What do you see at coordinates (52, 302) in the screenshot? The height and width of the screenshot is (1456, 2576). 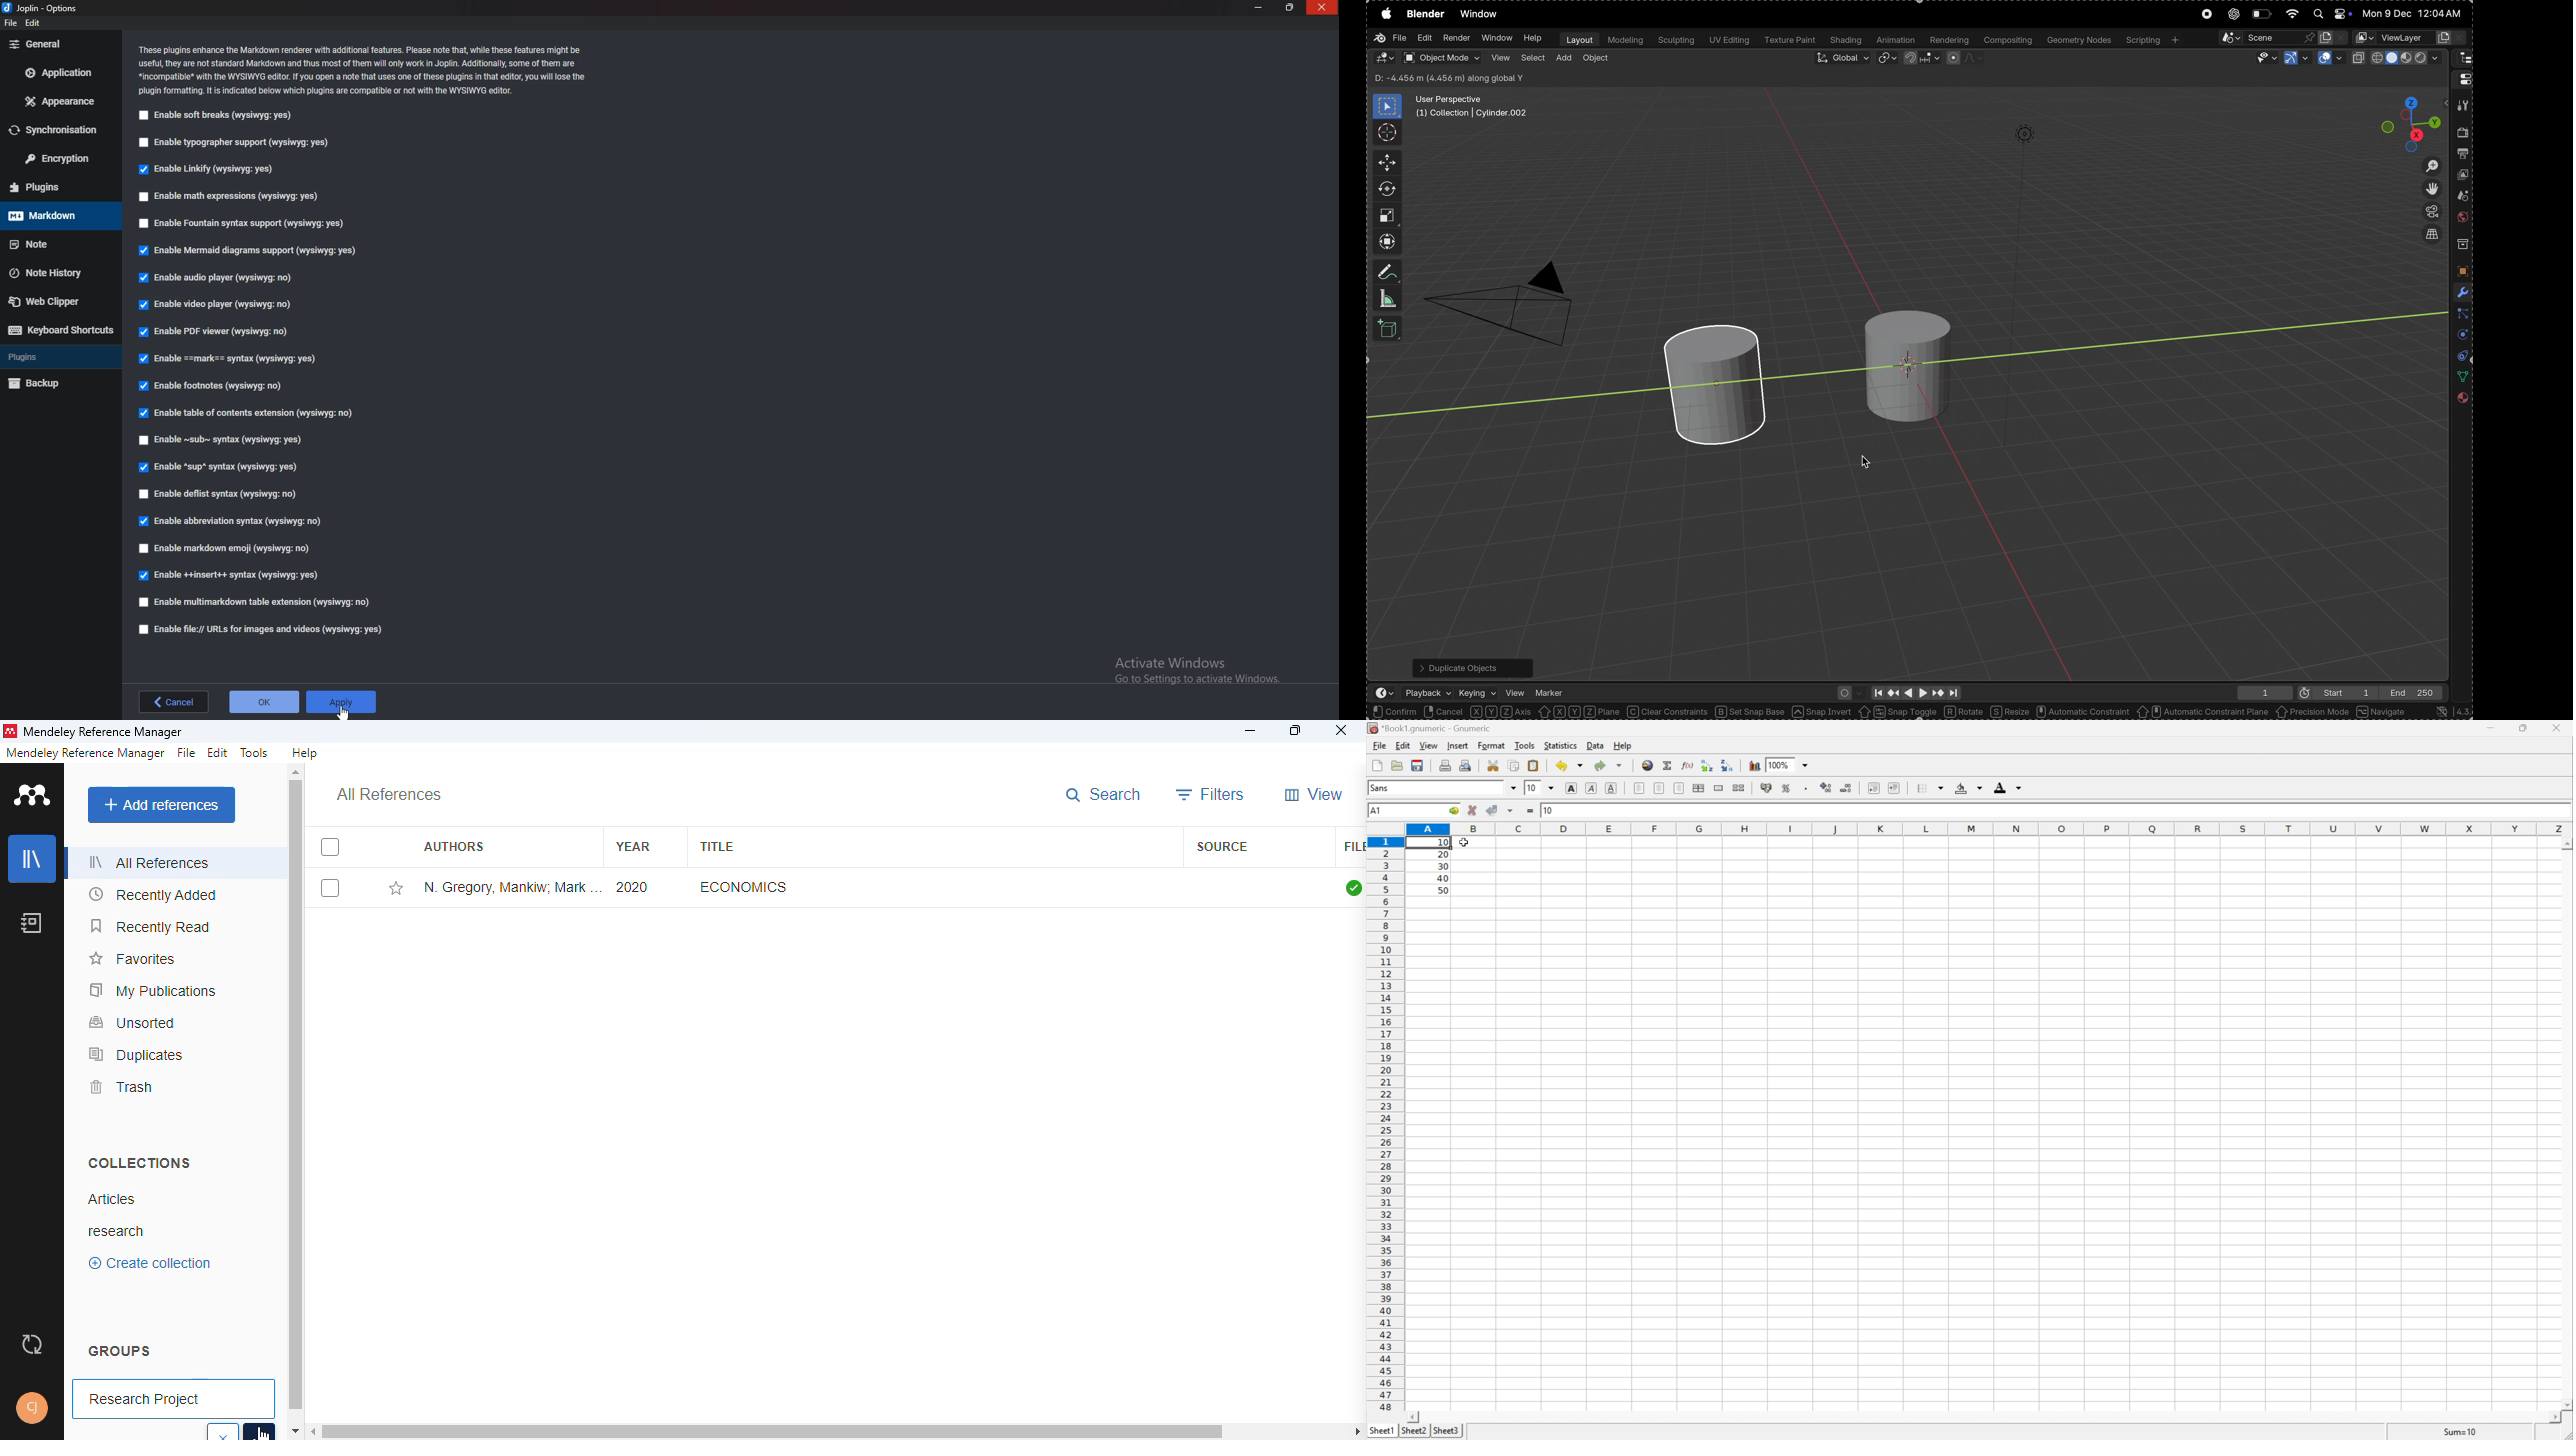 I see `Web clipper` at bounding box center [52, 302].